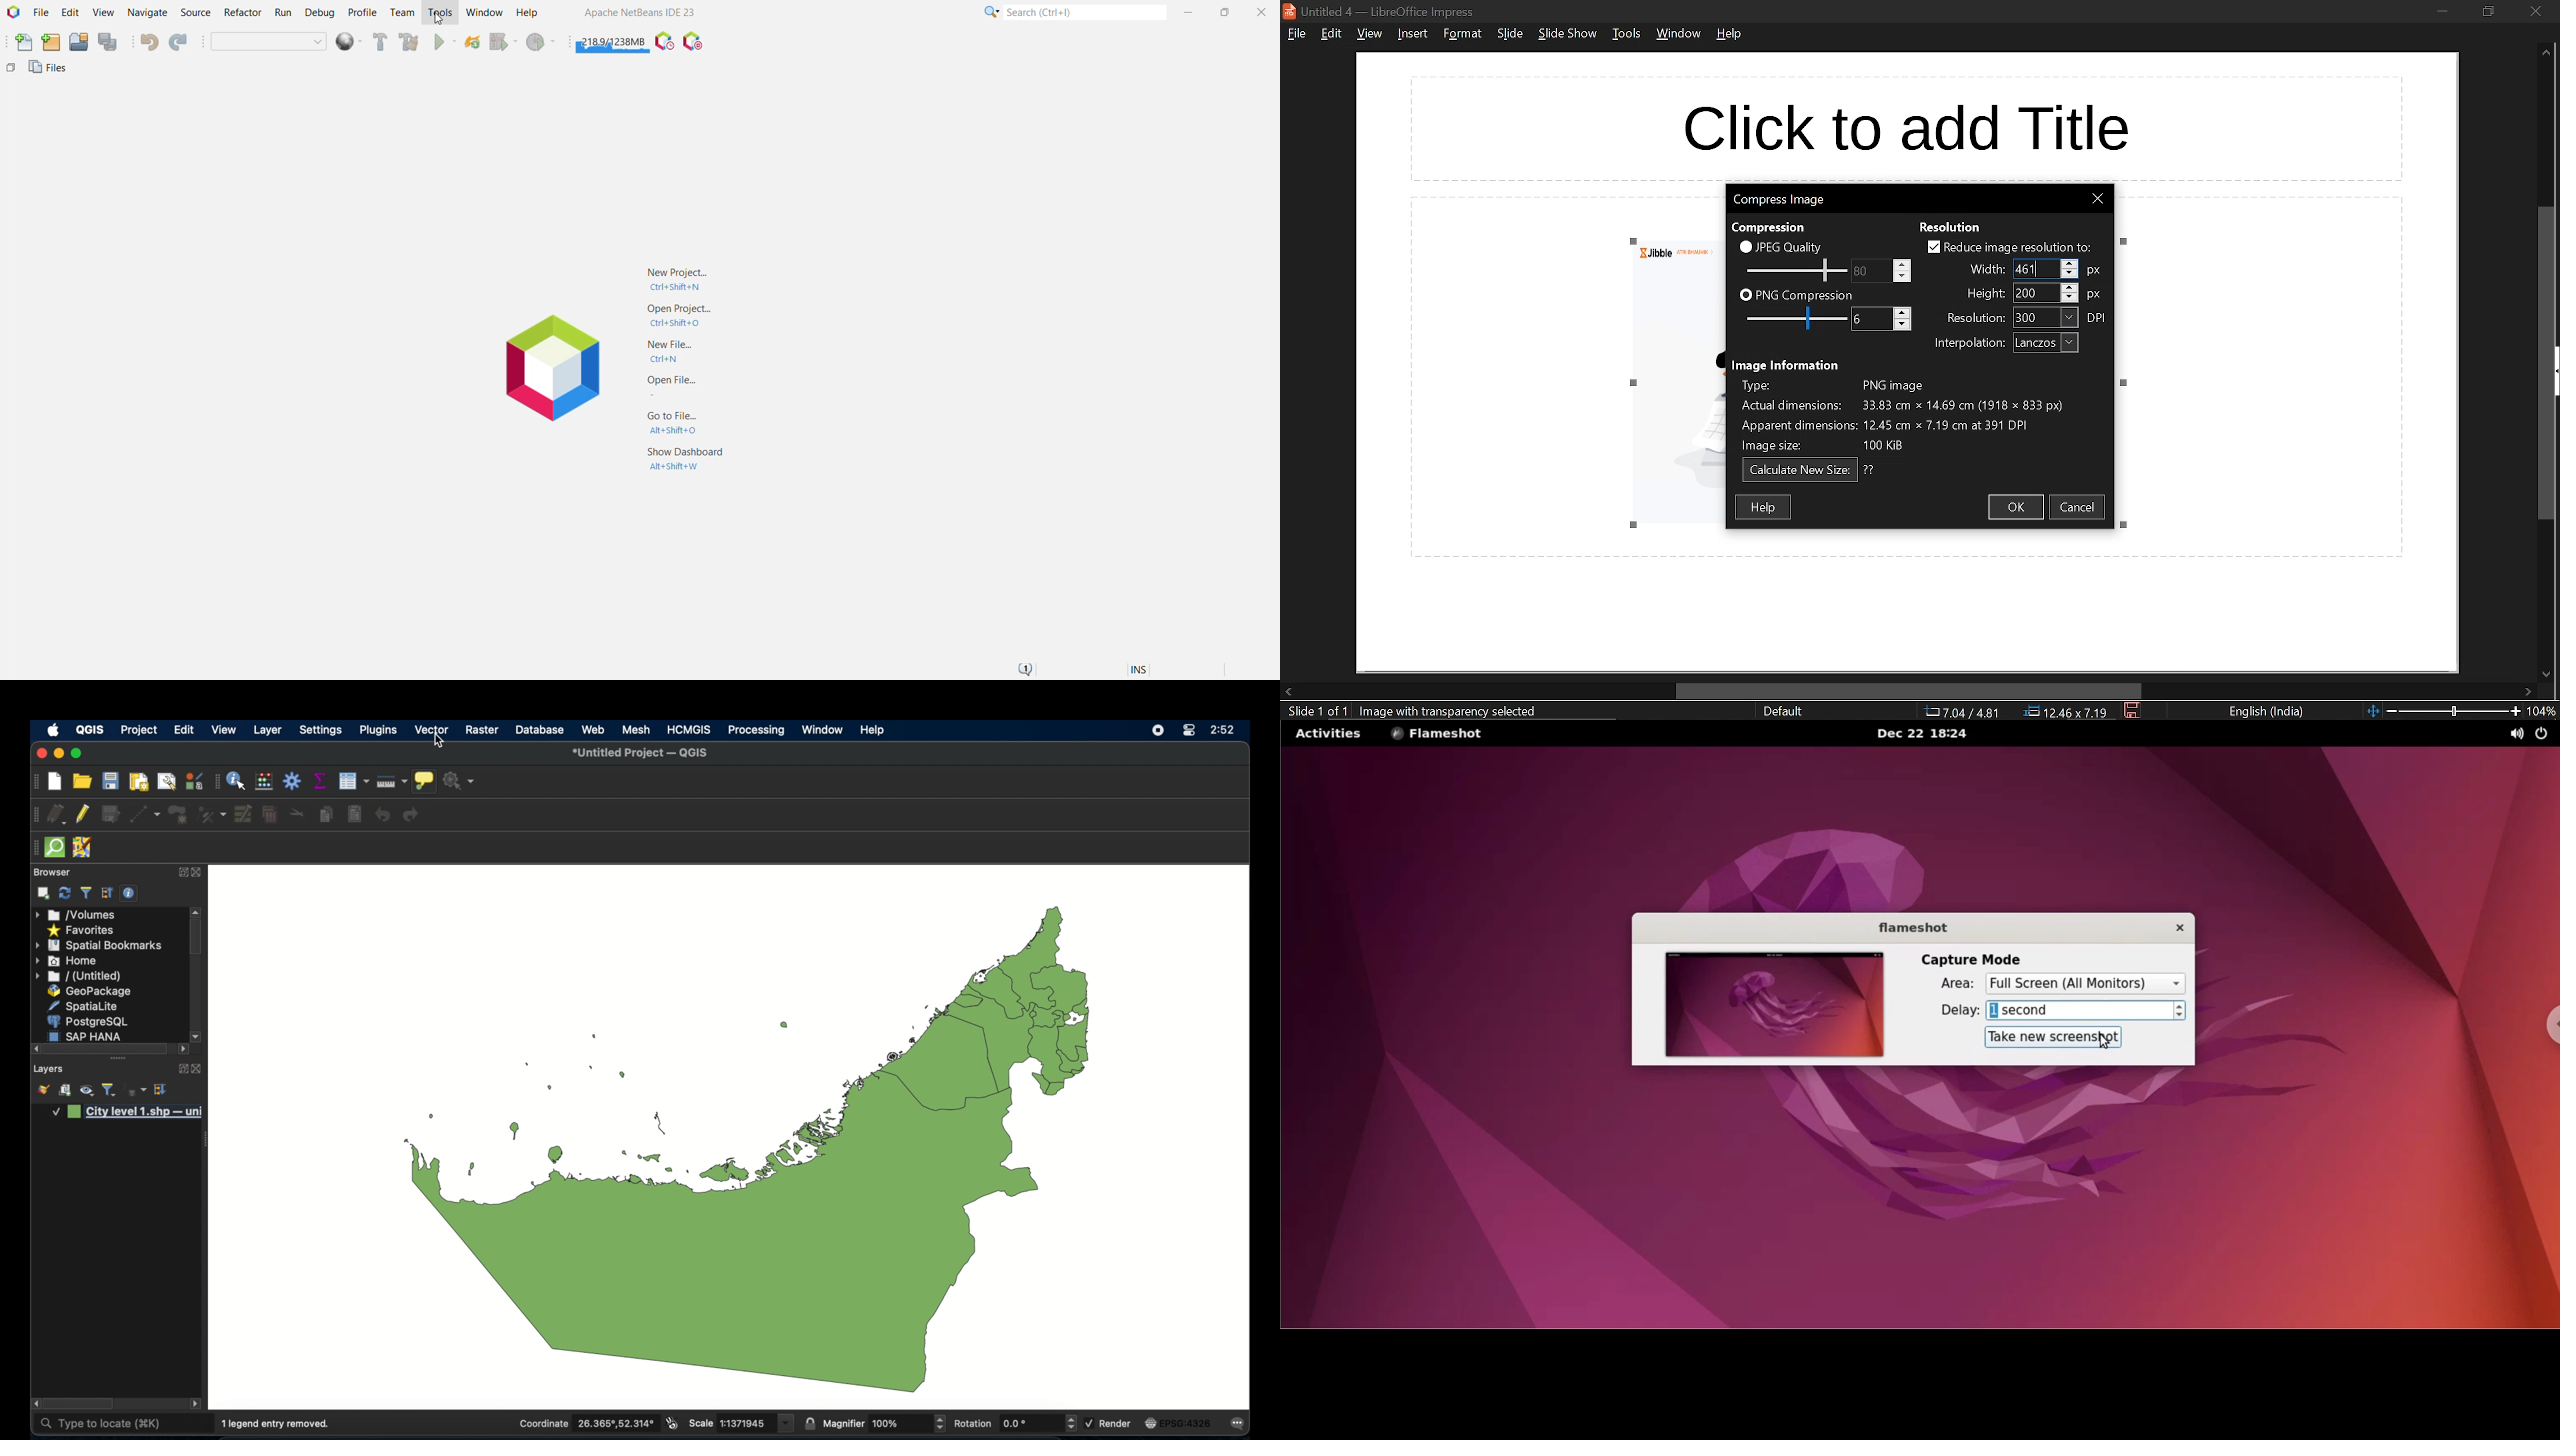 The height and width of the screenshot is (1456, 2576). Describe the element at coordinates (1985, 271) in the screenshot. I see `text` at that location.